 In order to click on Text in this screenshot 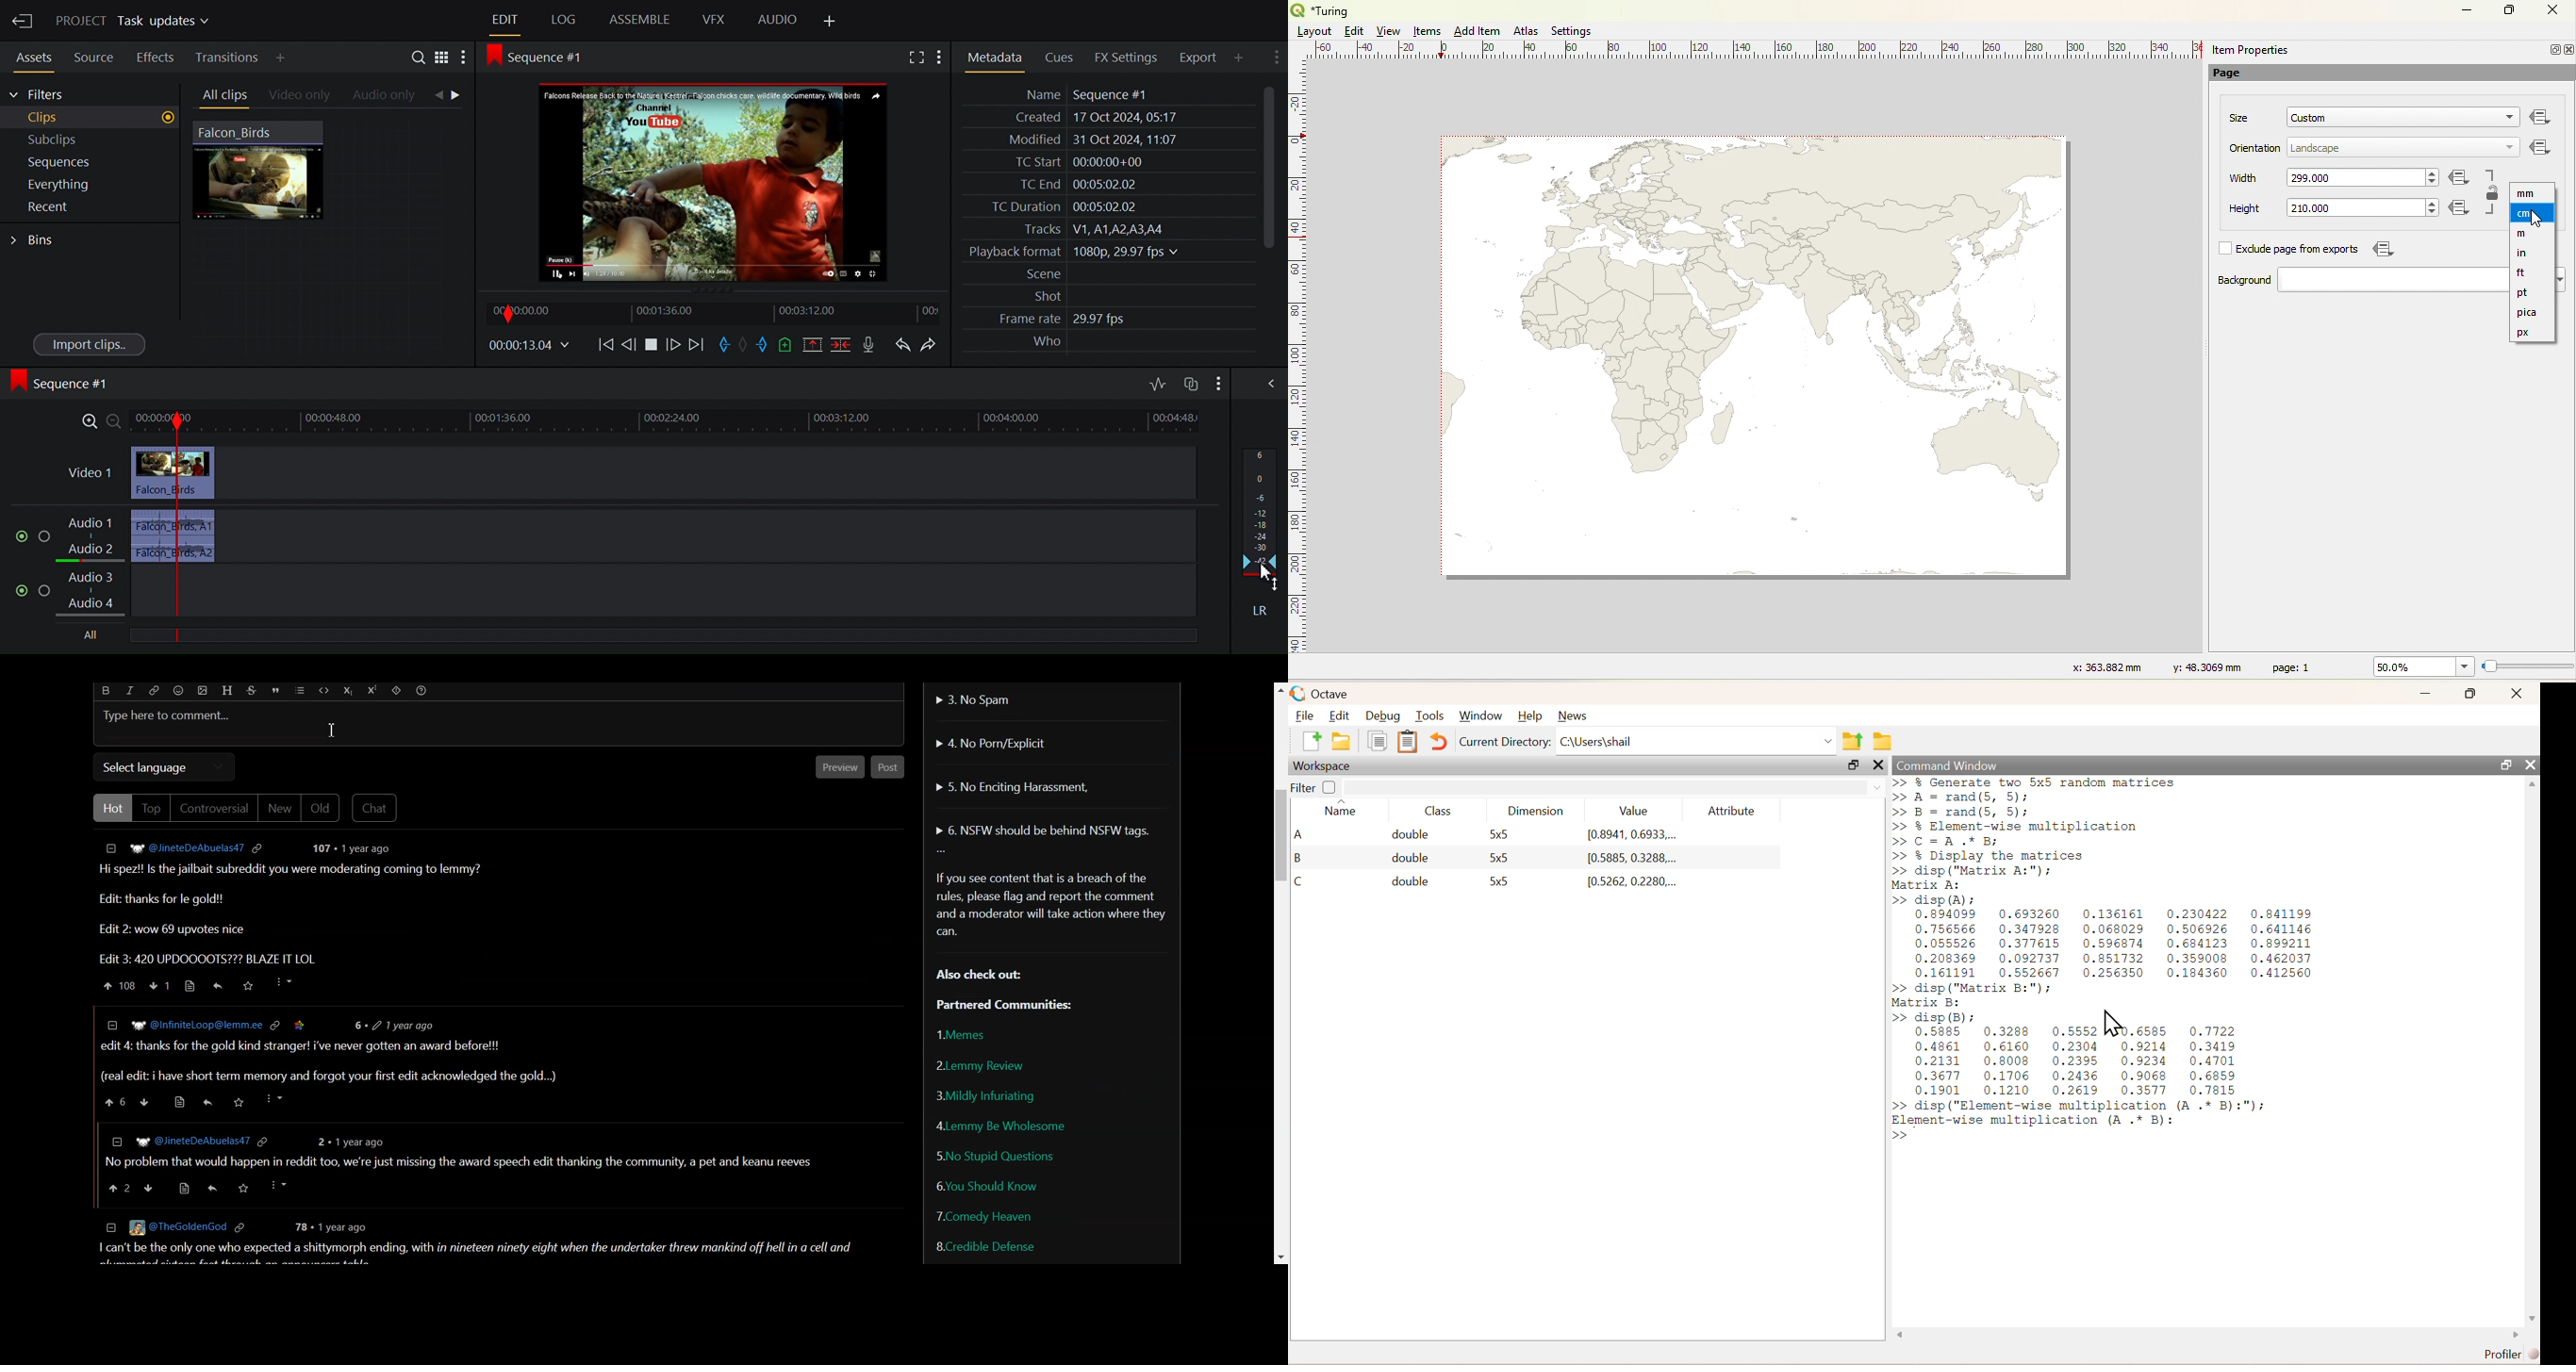, I will do `click(1031, 973)`.